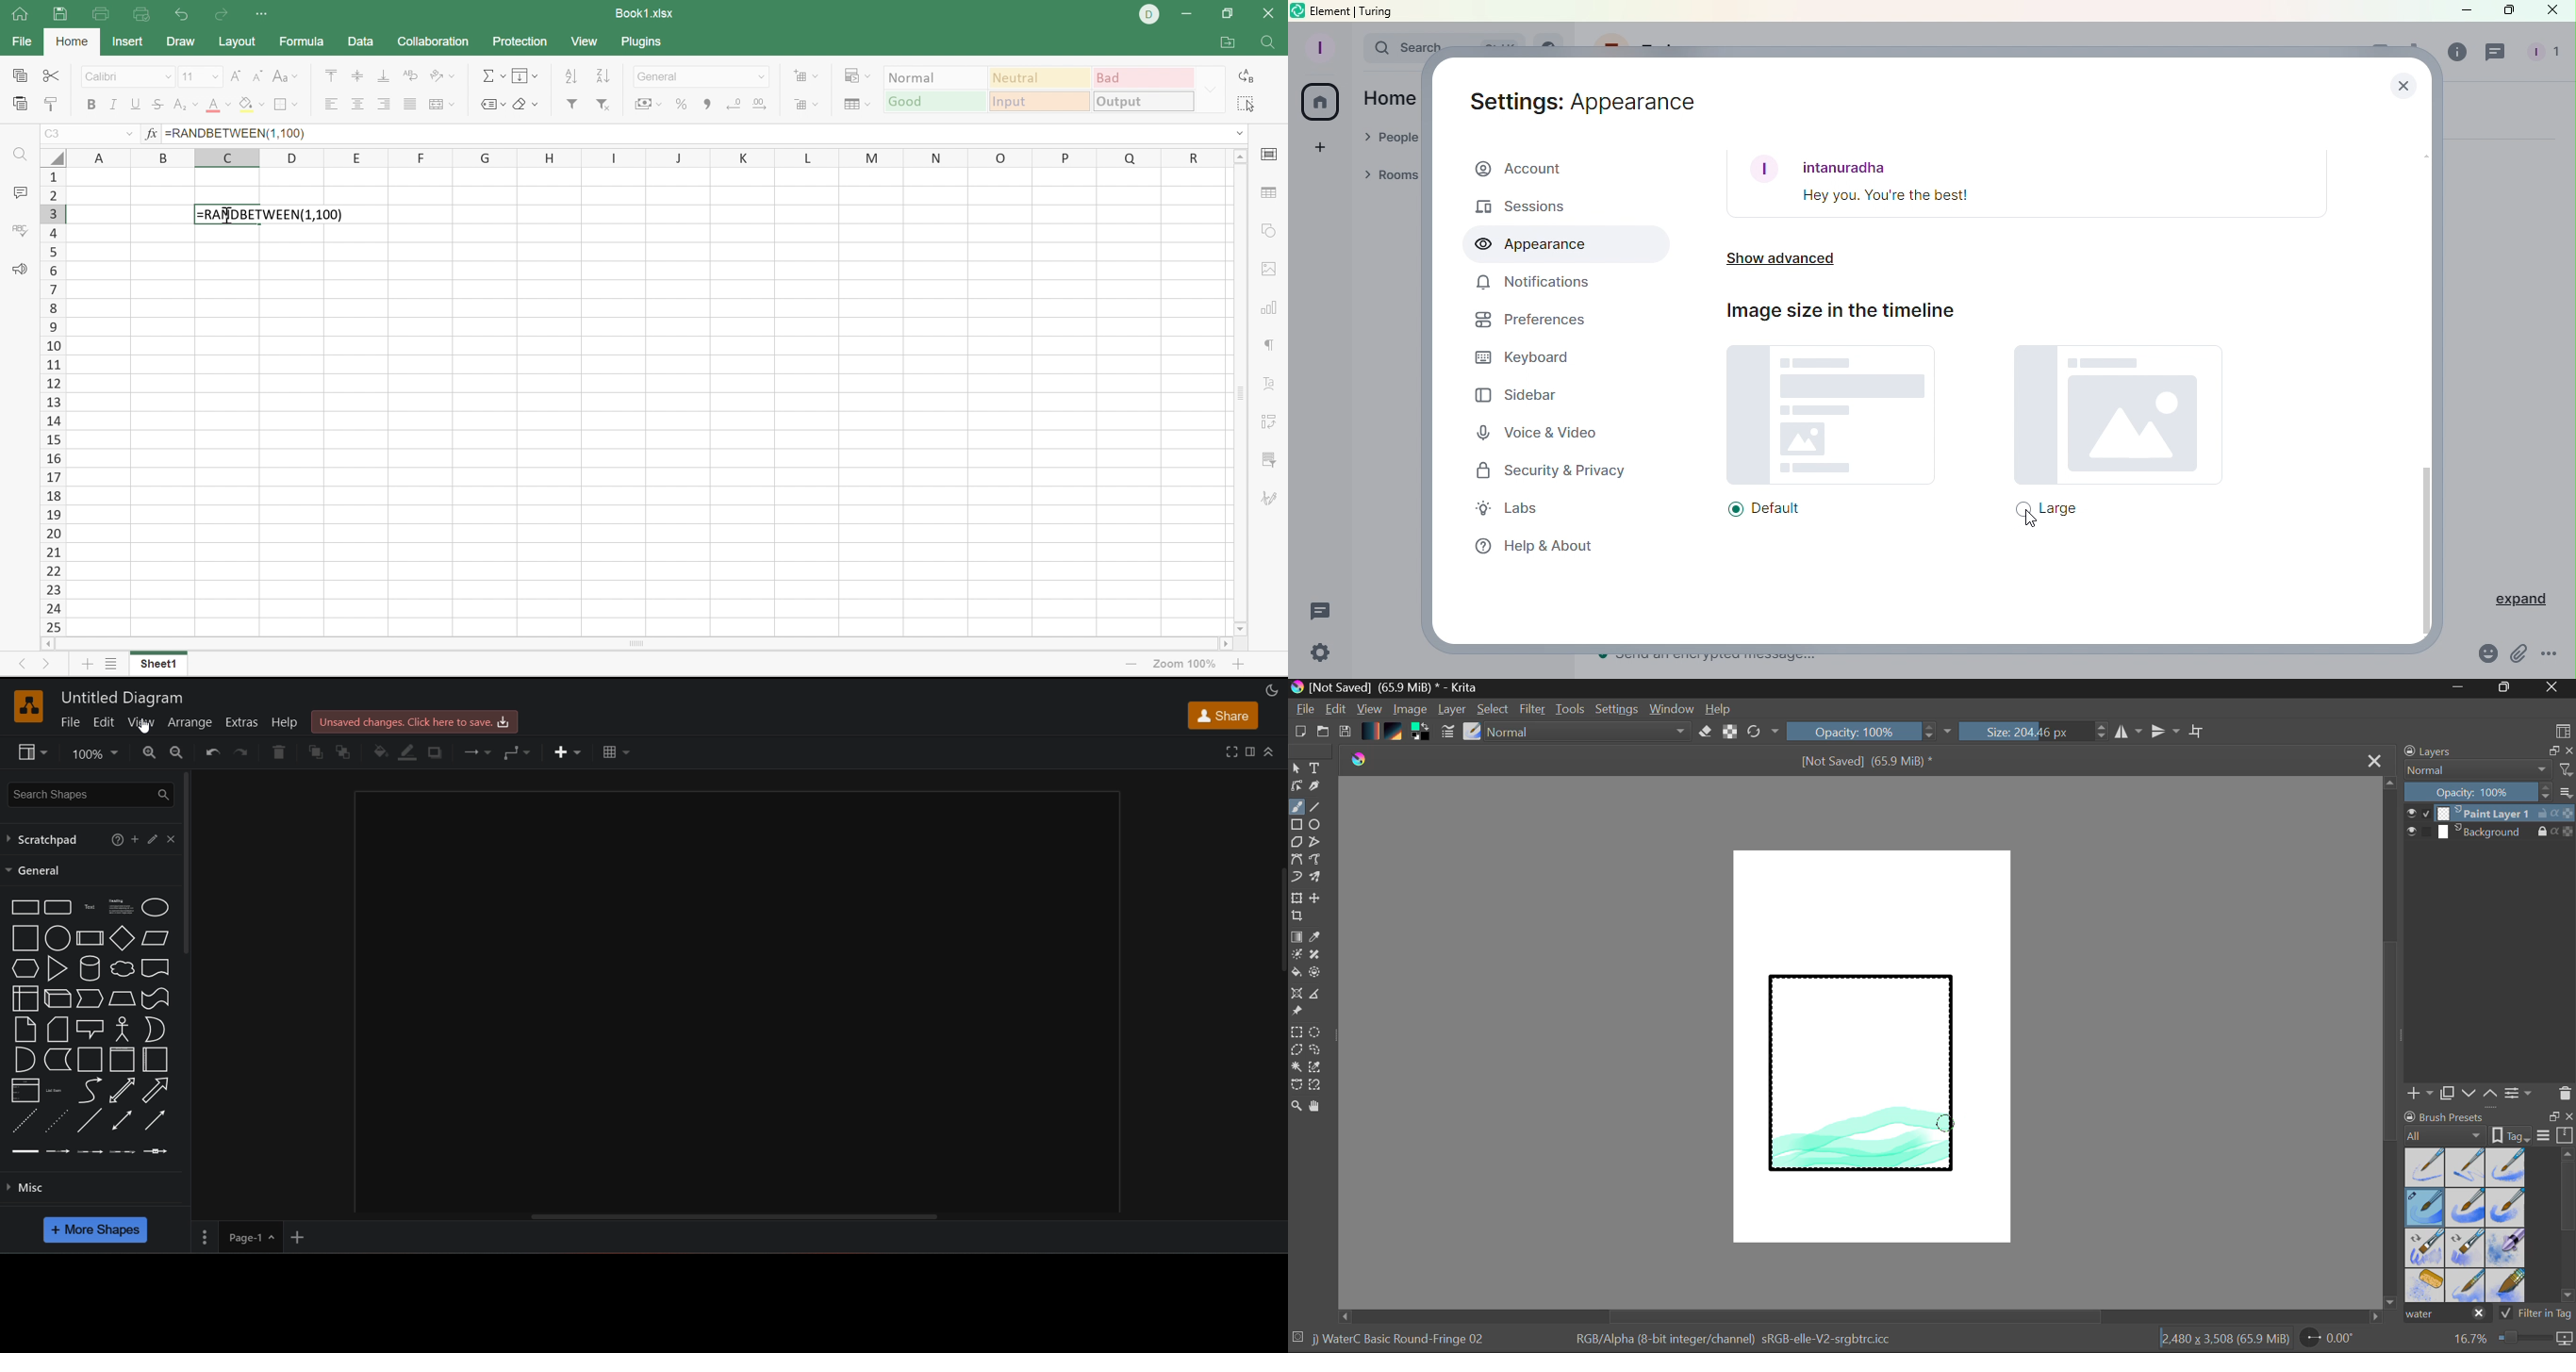 This screenshot has height=1372, width=2576. What do you see at coordinates (121, 969) in the screenshot?
I see `cloud` at bounding box center [121, 969].